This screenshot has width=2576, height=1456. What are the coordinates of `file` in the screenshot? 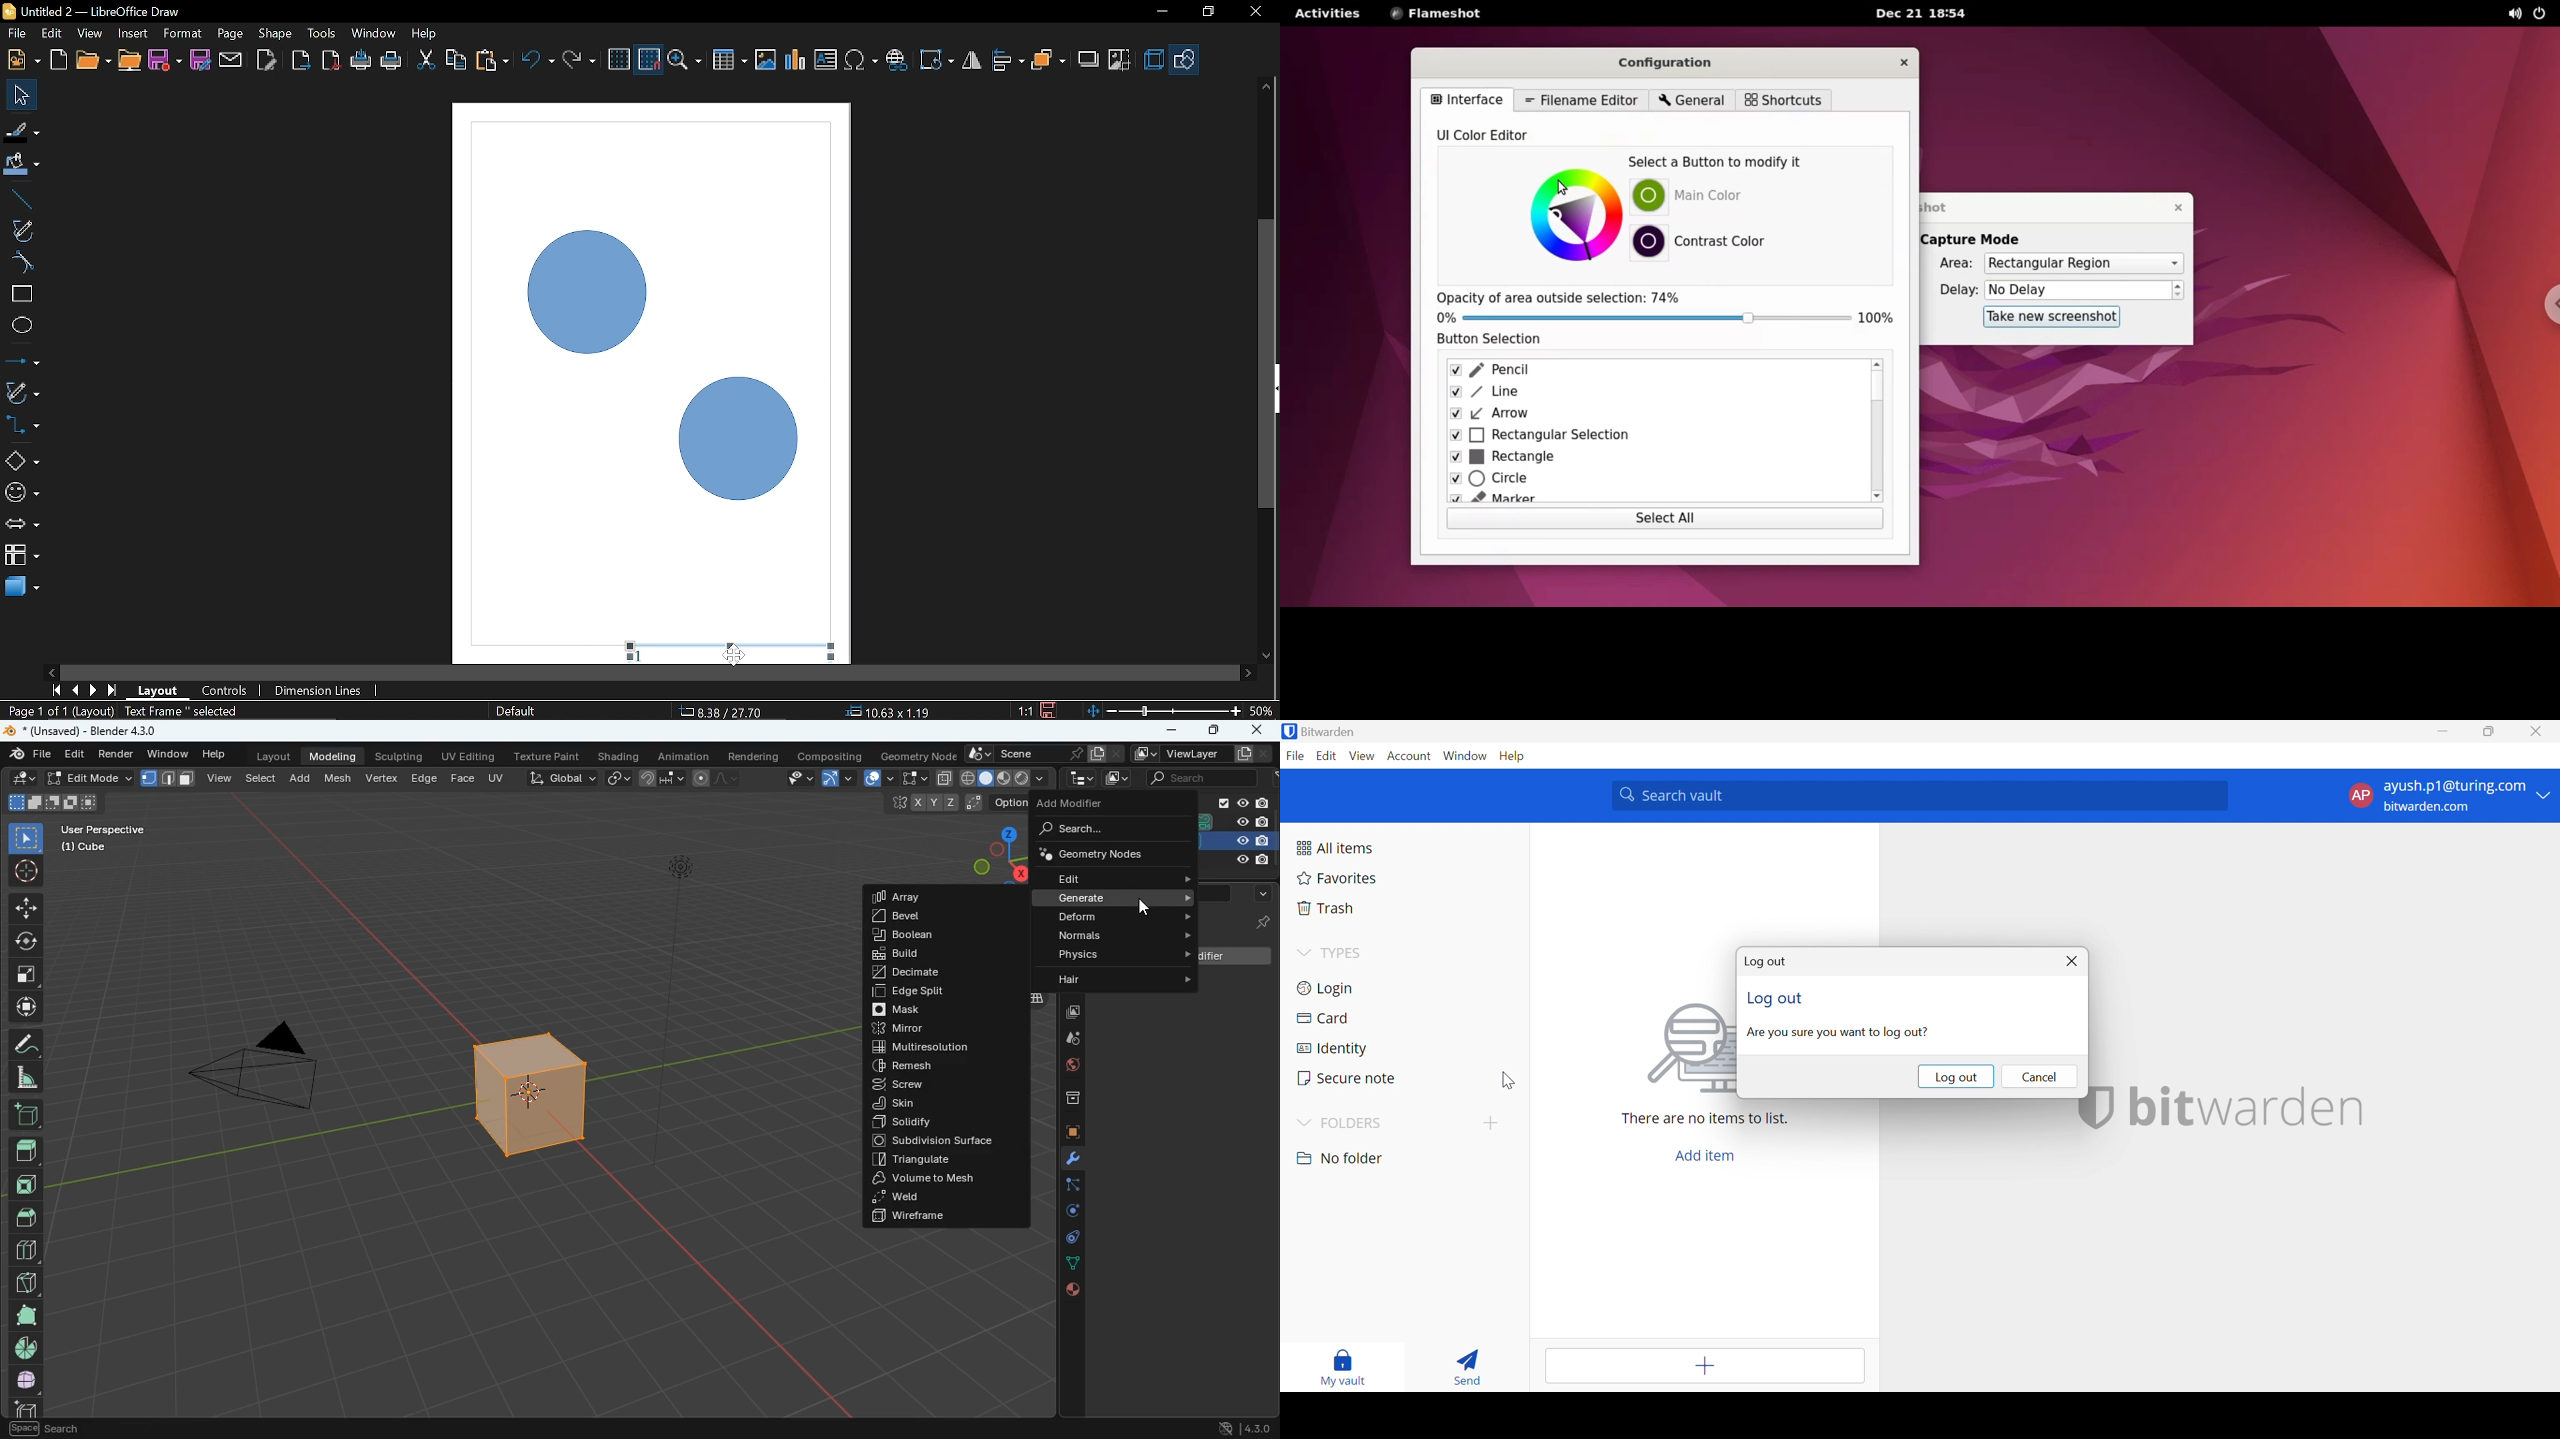 It's located at (17, 35).